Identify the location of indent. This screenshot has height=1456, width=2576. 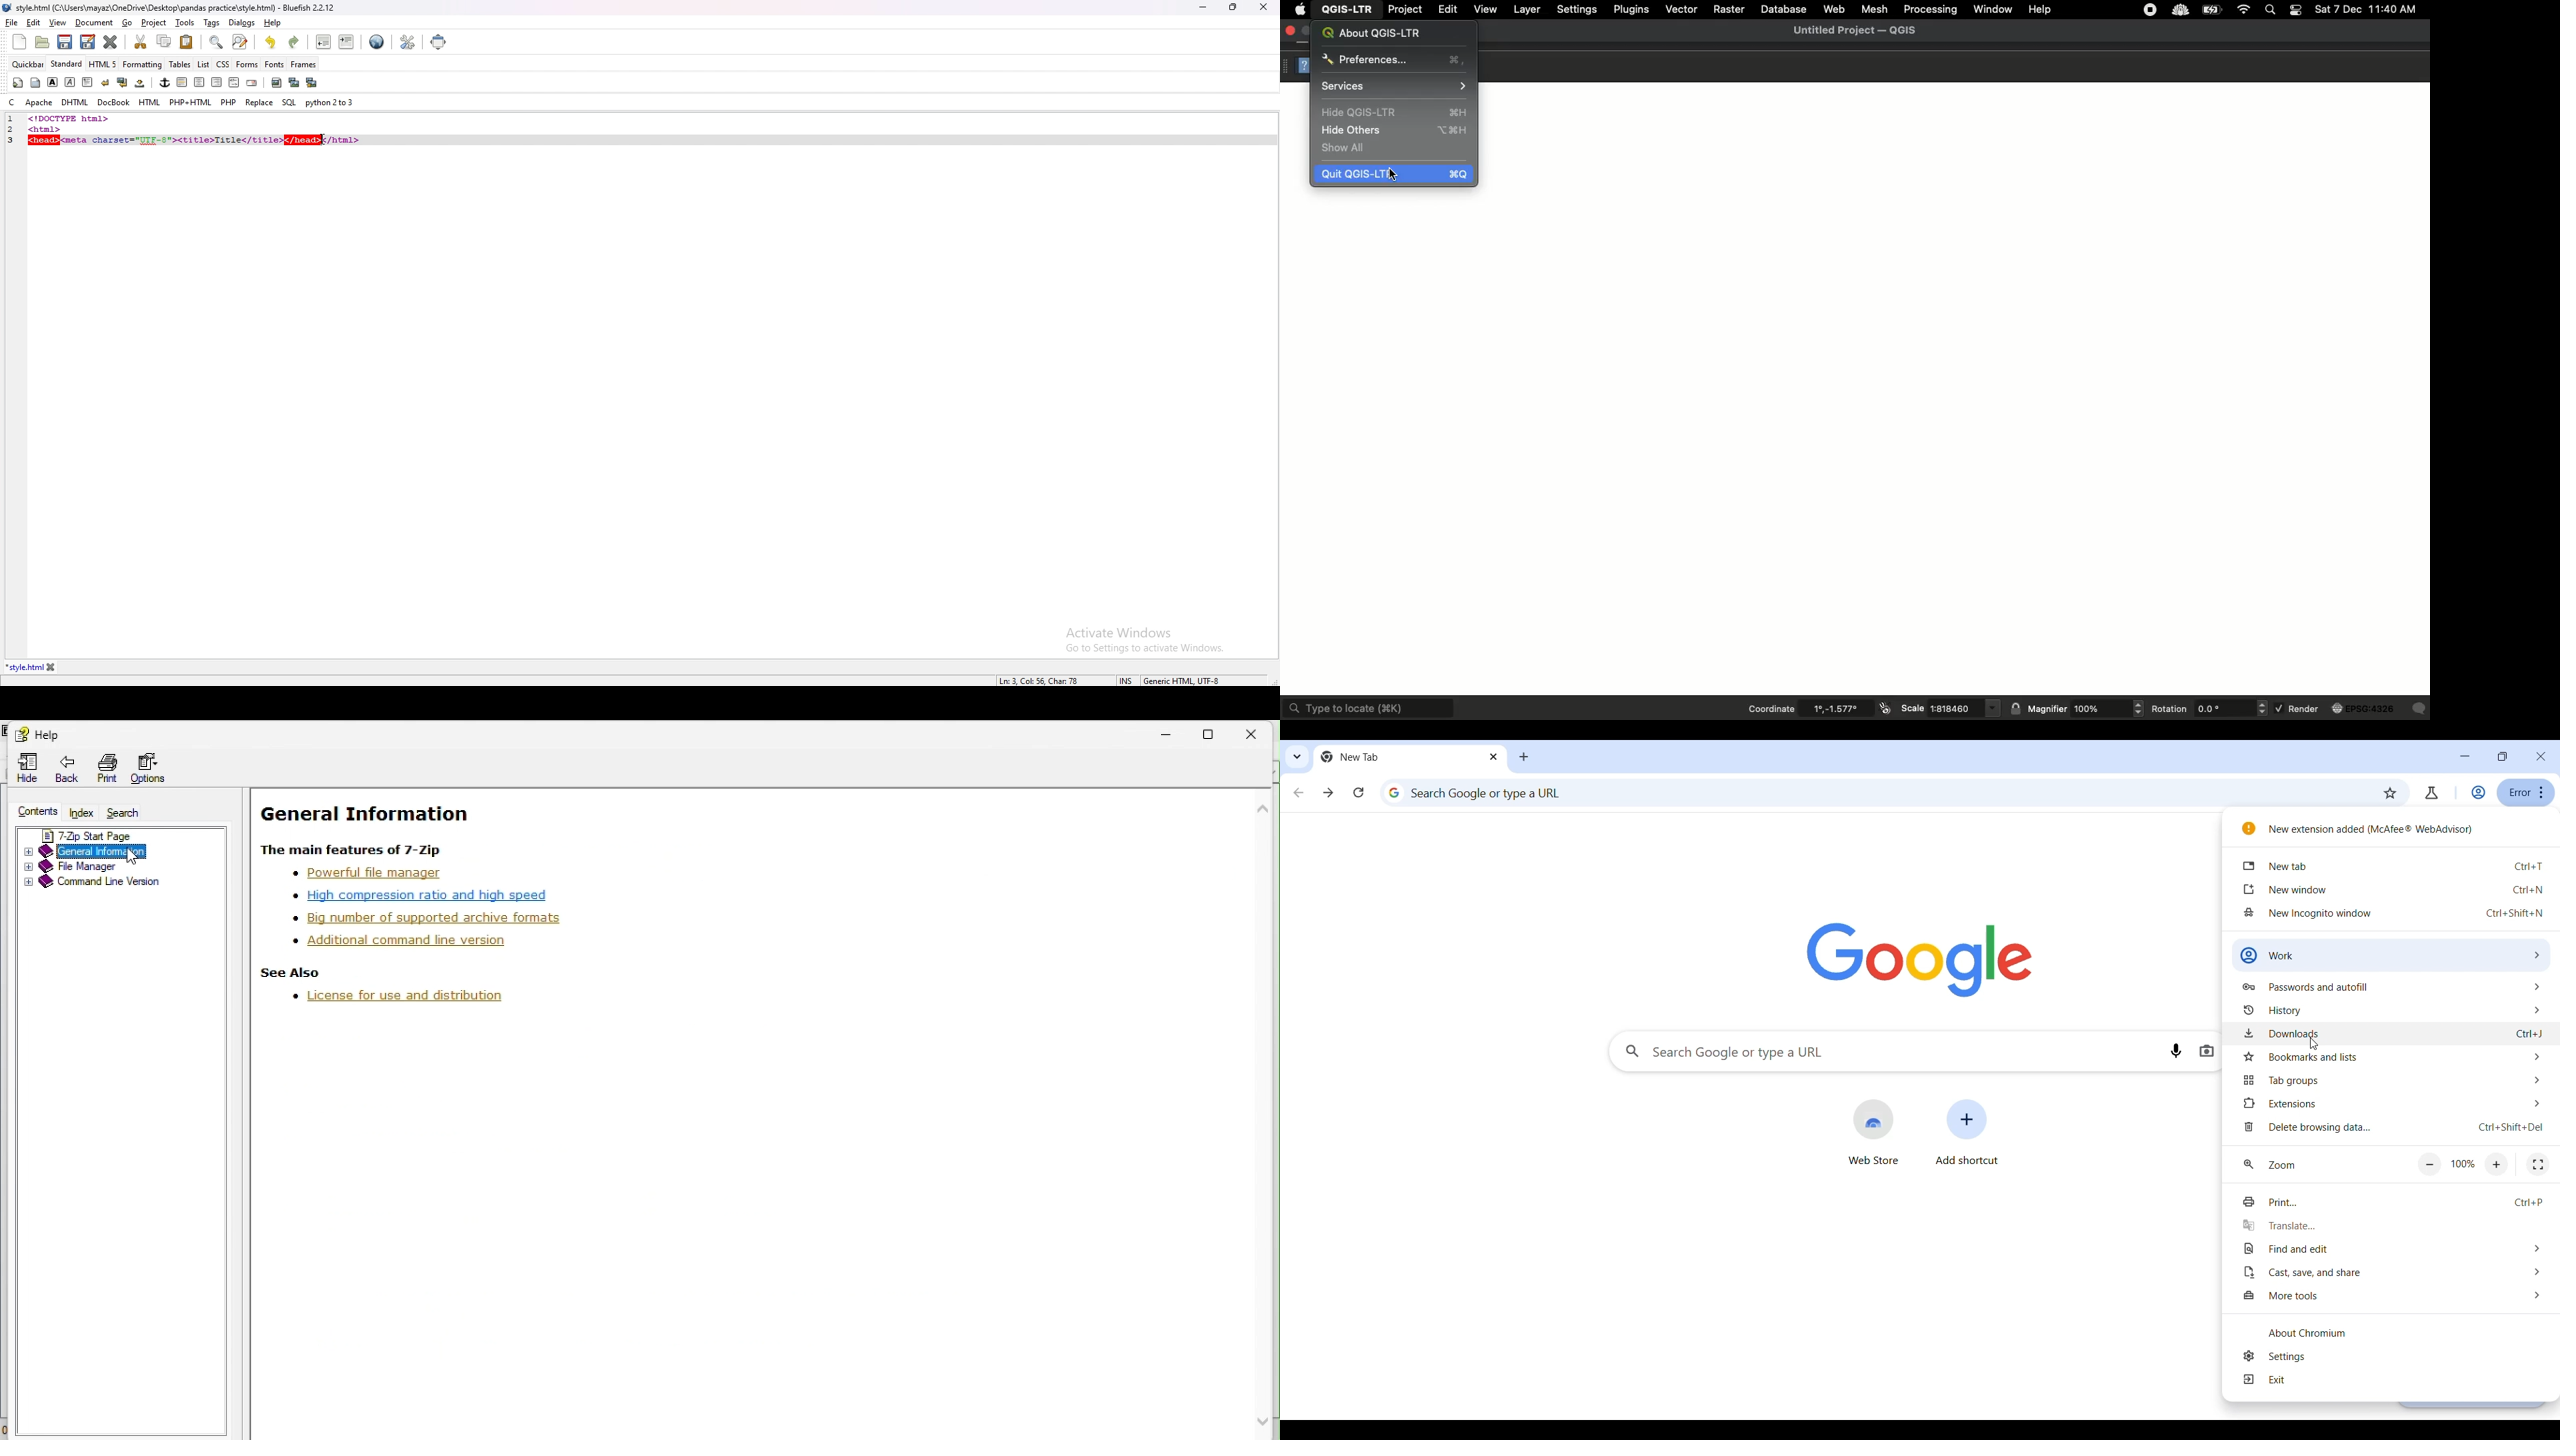
(346, 41).